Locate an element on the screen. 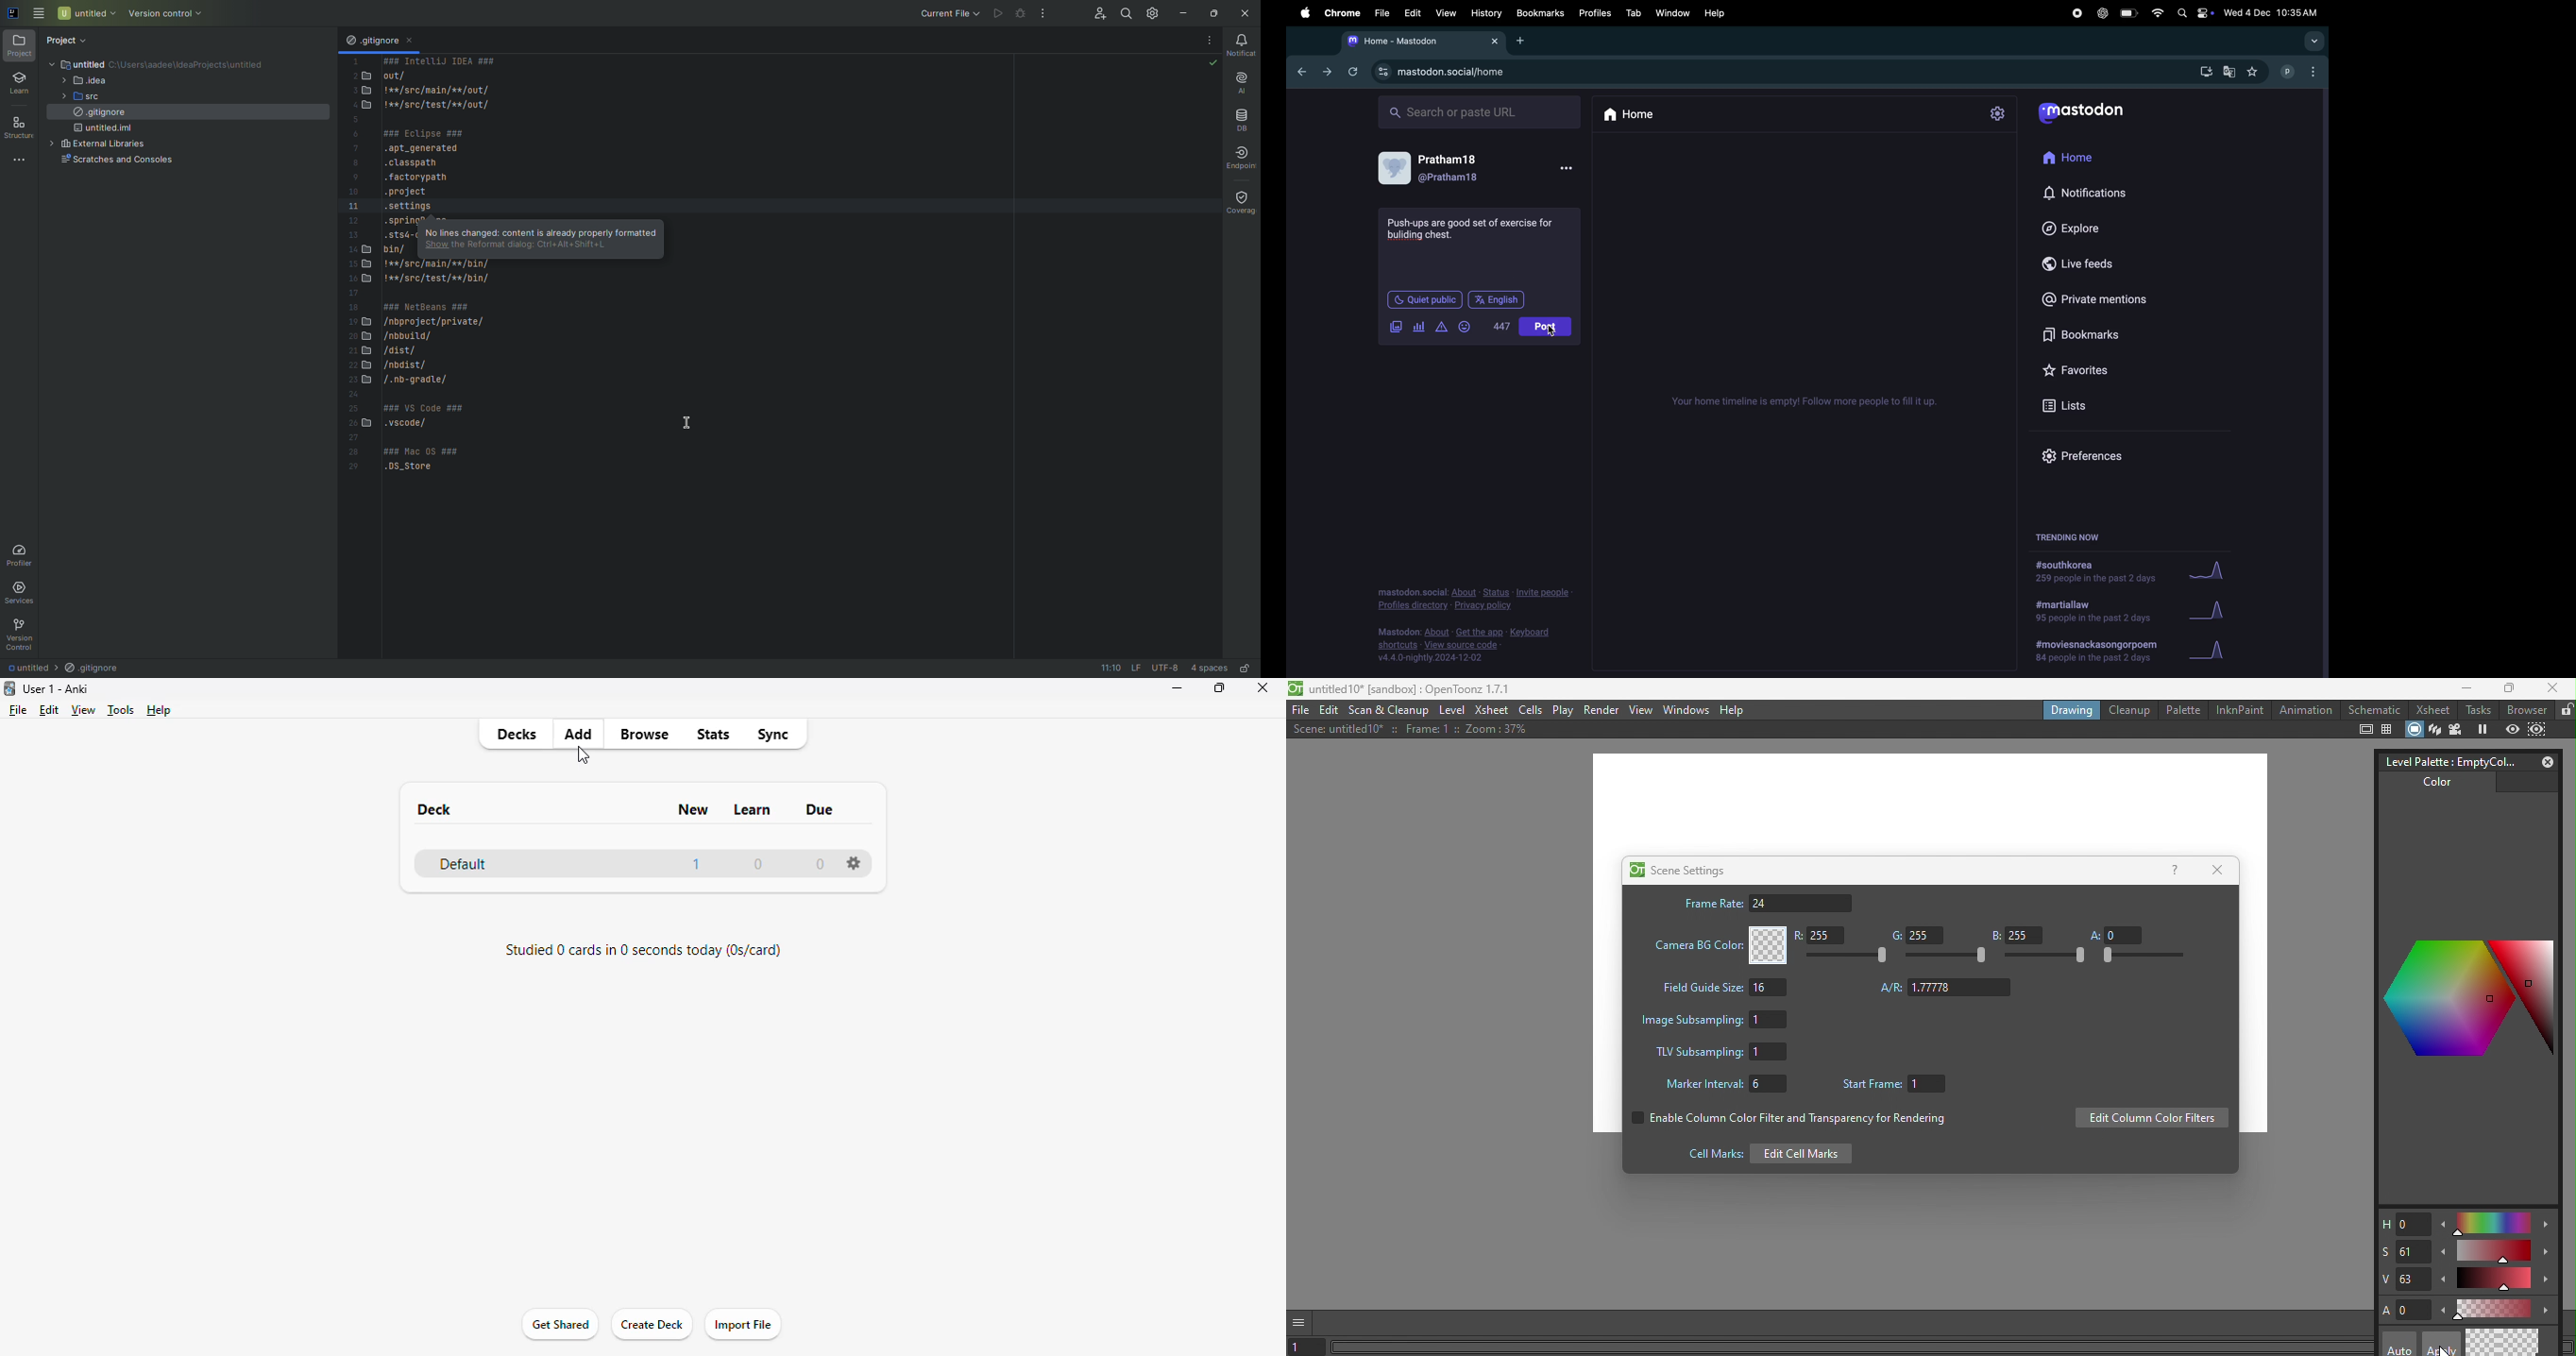  Coverage is located at coordinates (1237, 201).